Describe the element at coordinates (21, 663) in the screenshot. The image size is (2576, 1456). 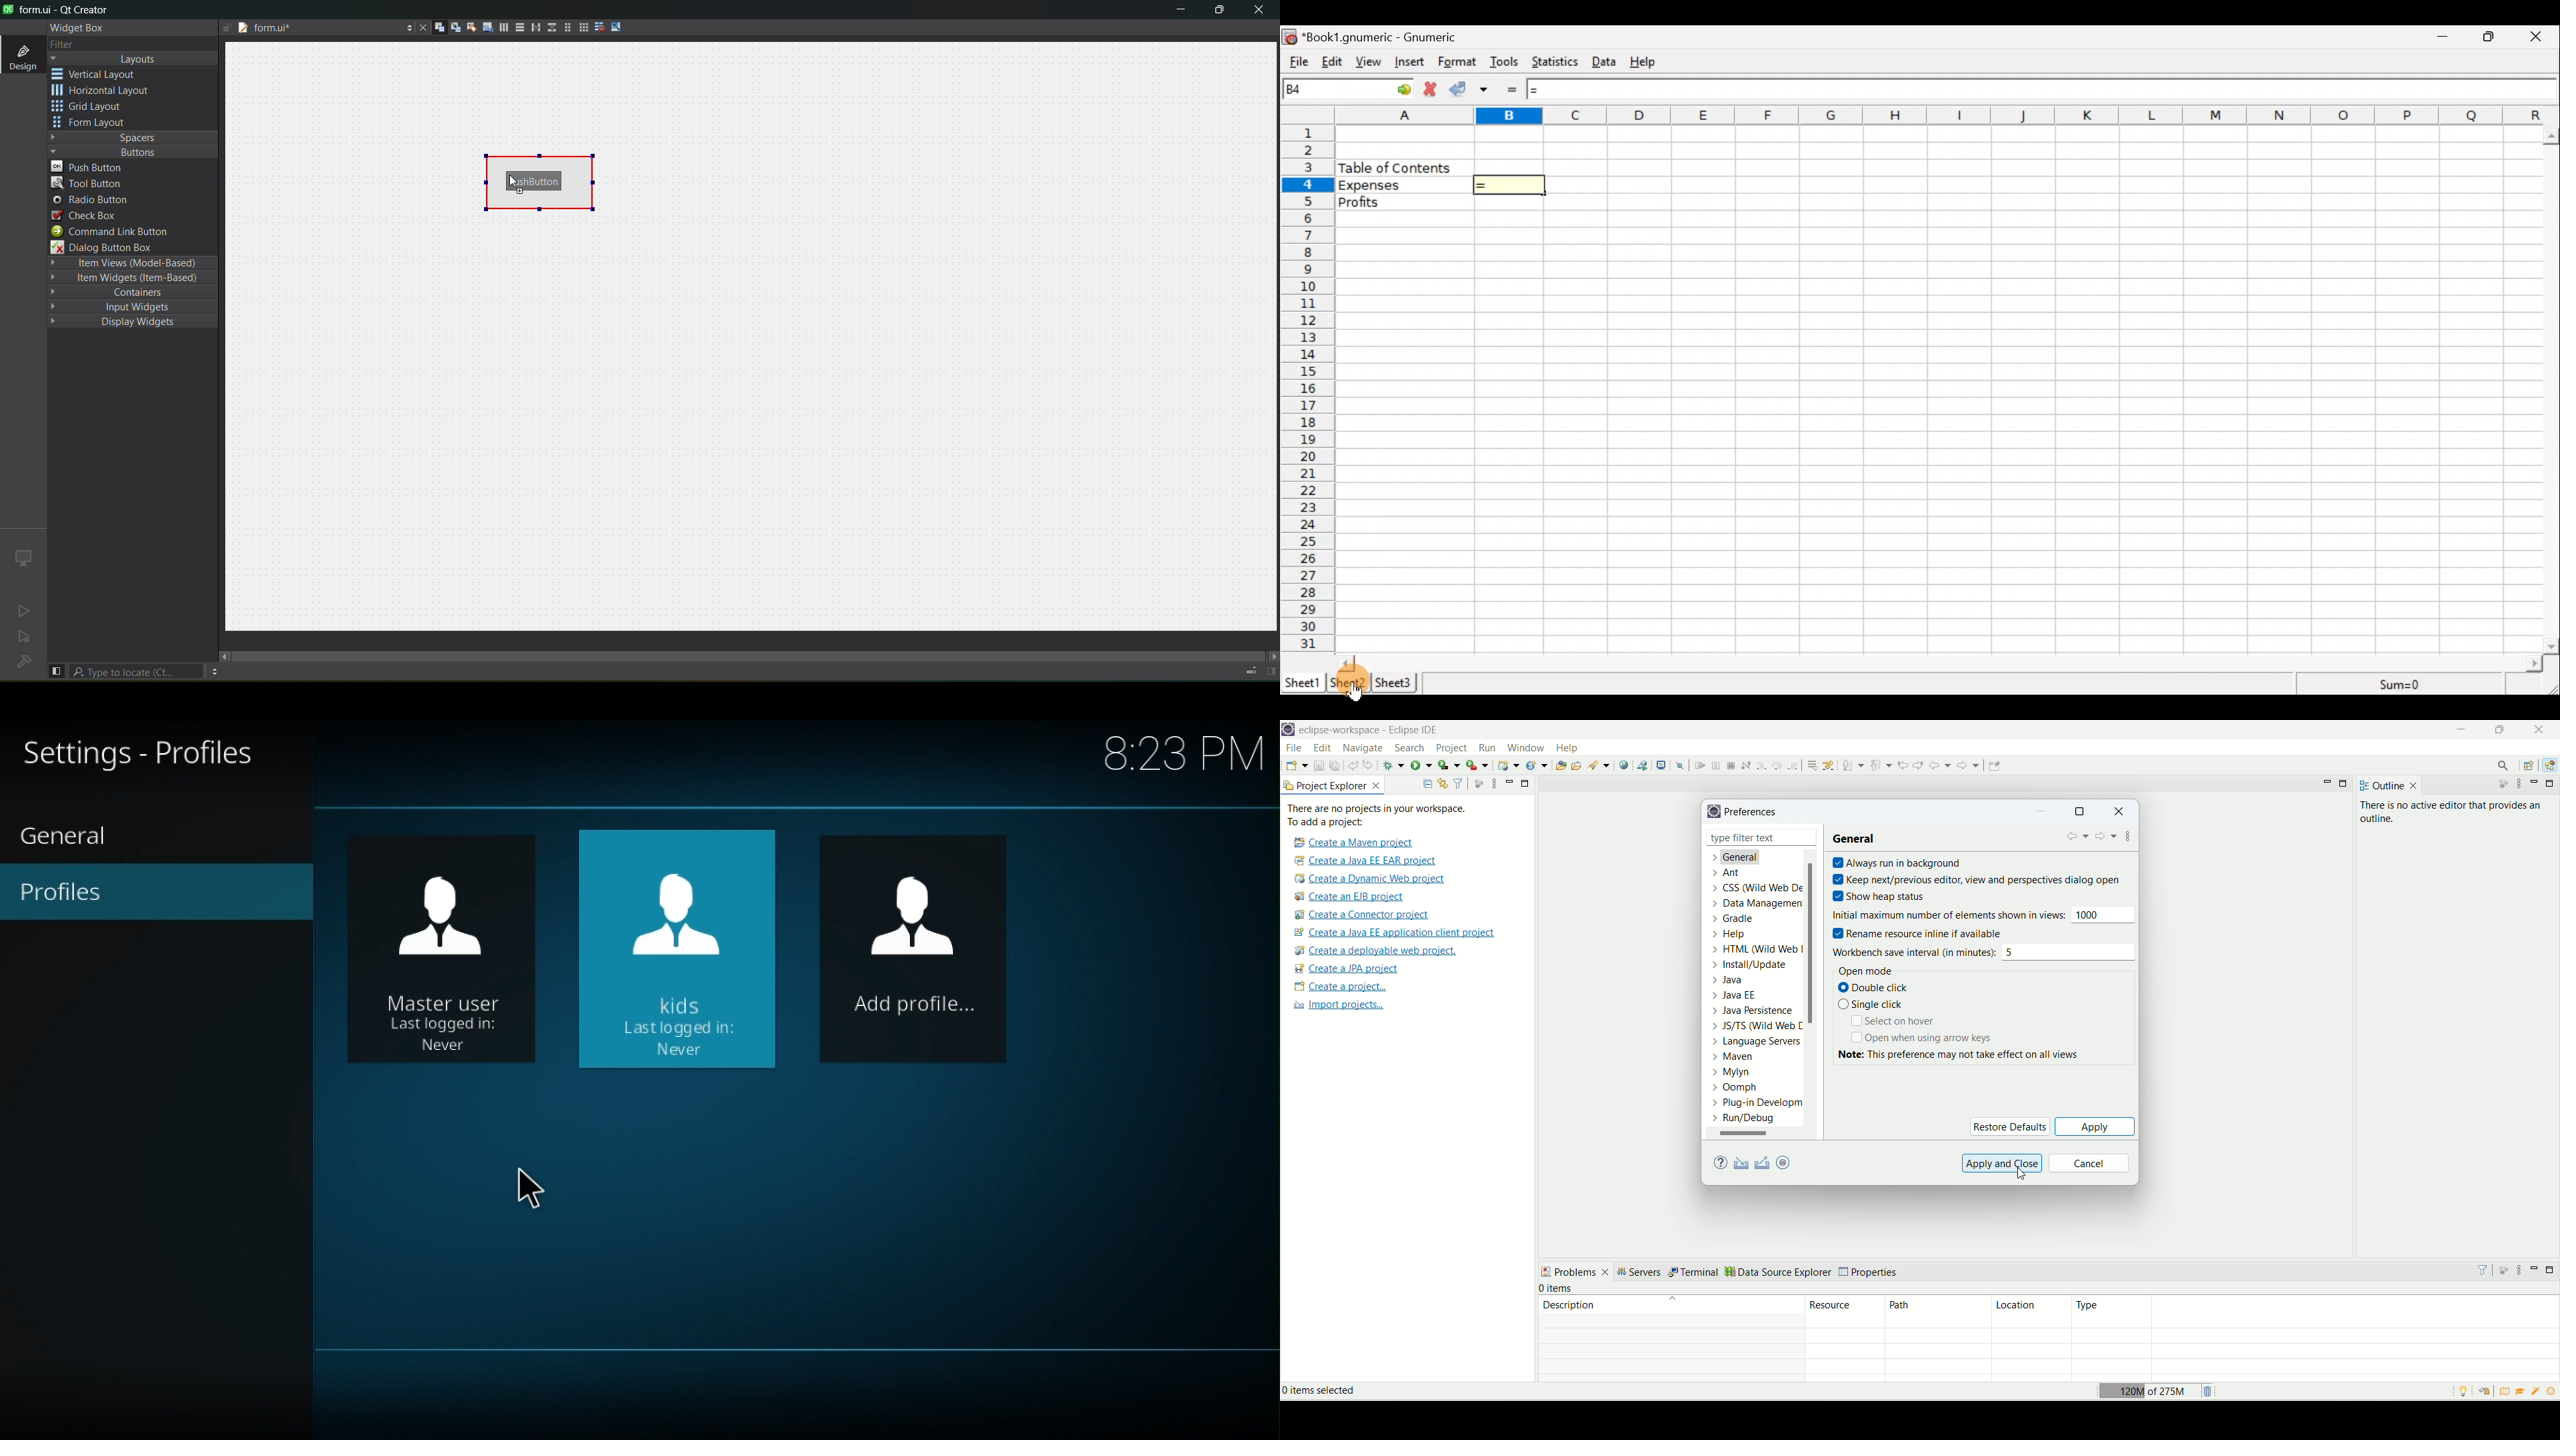
I see `no project loading` at that location.